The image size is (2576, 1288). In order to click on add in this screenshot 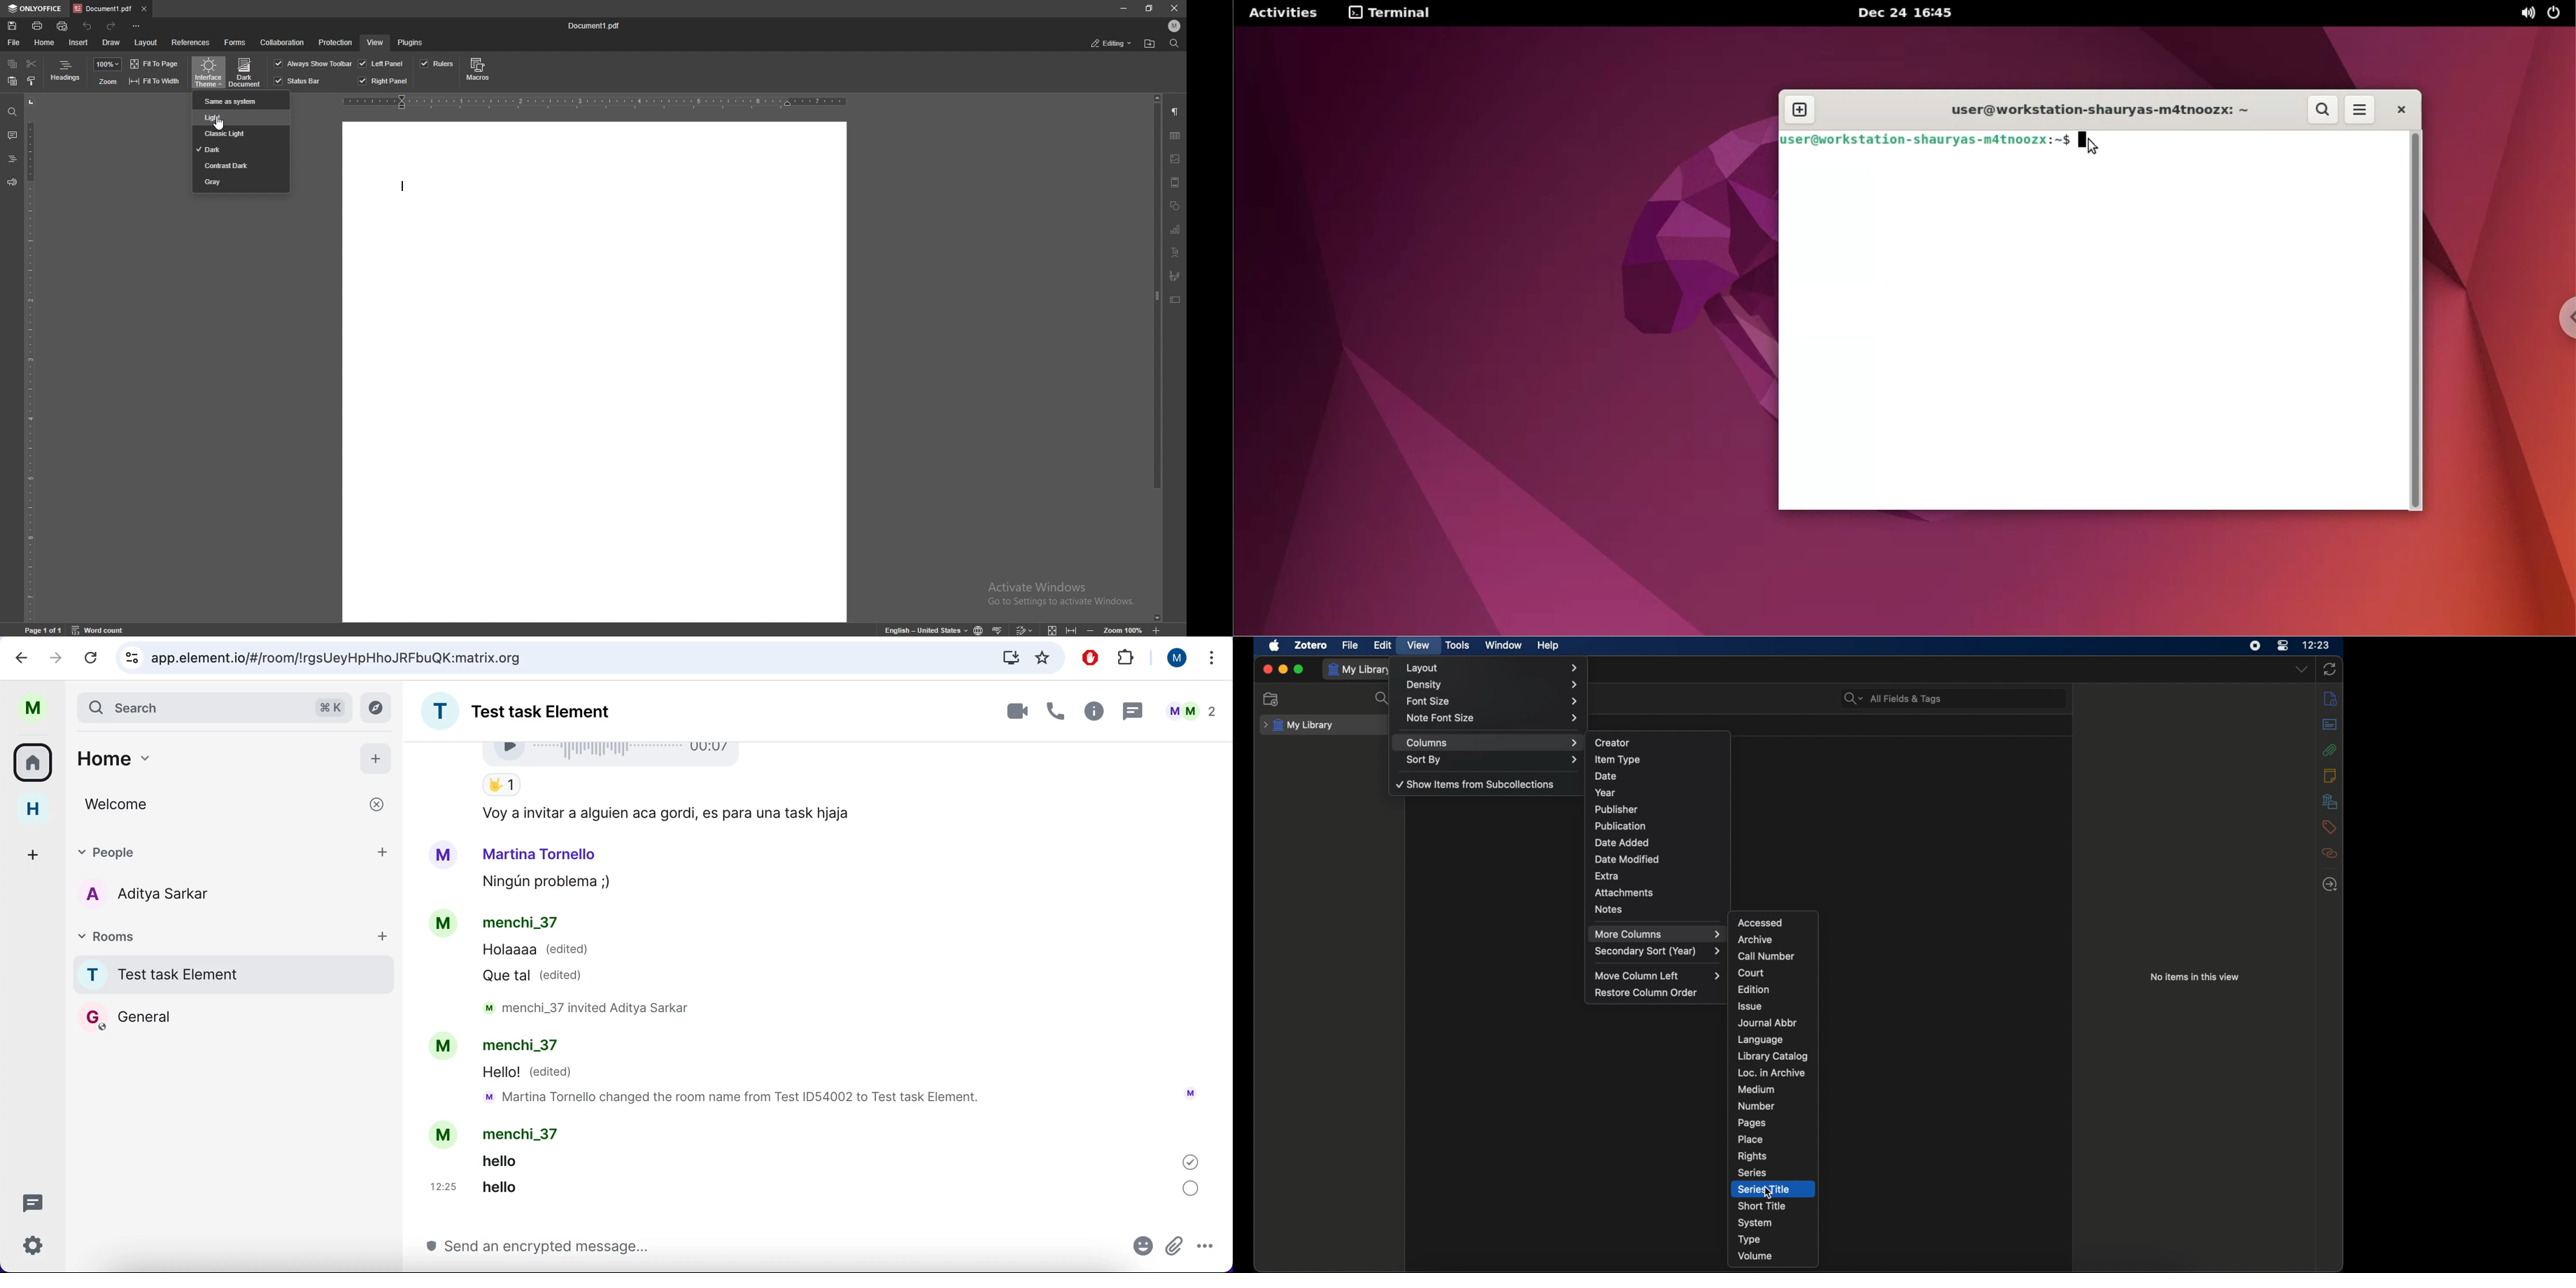, I will do `click(384, 851)`.